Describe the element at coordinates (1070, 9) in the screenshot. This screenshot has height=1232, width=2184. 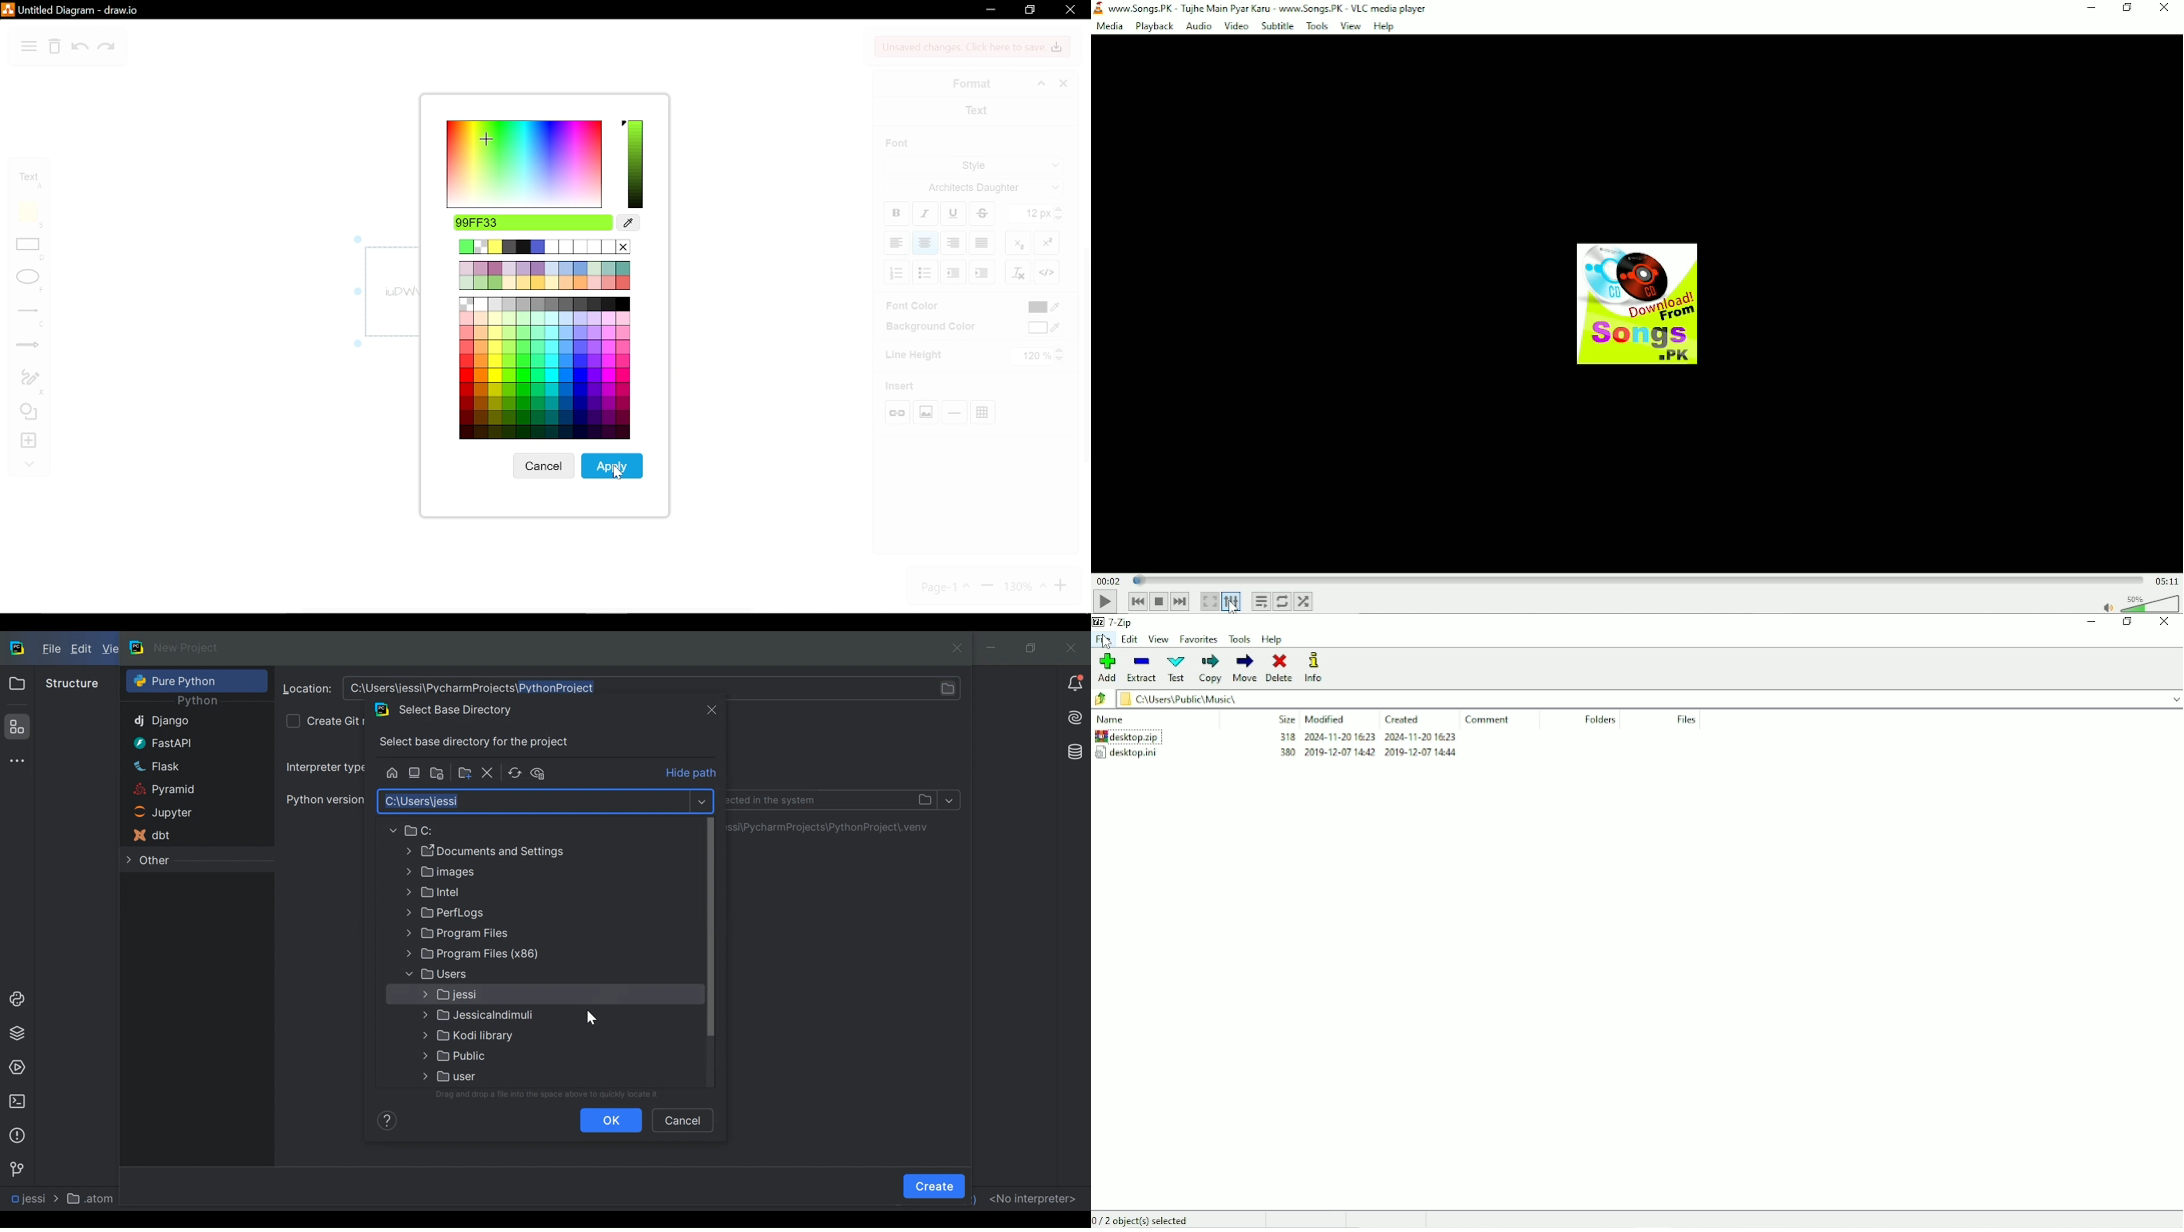
I see `close` at that location.